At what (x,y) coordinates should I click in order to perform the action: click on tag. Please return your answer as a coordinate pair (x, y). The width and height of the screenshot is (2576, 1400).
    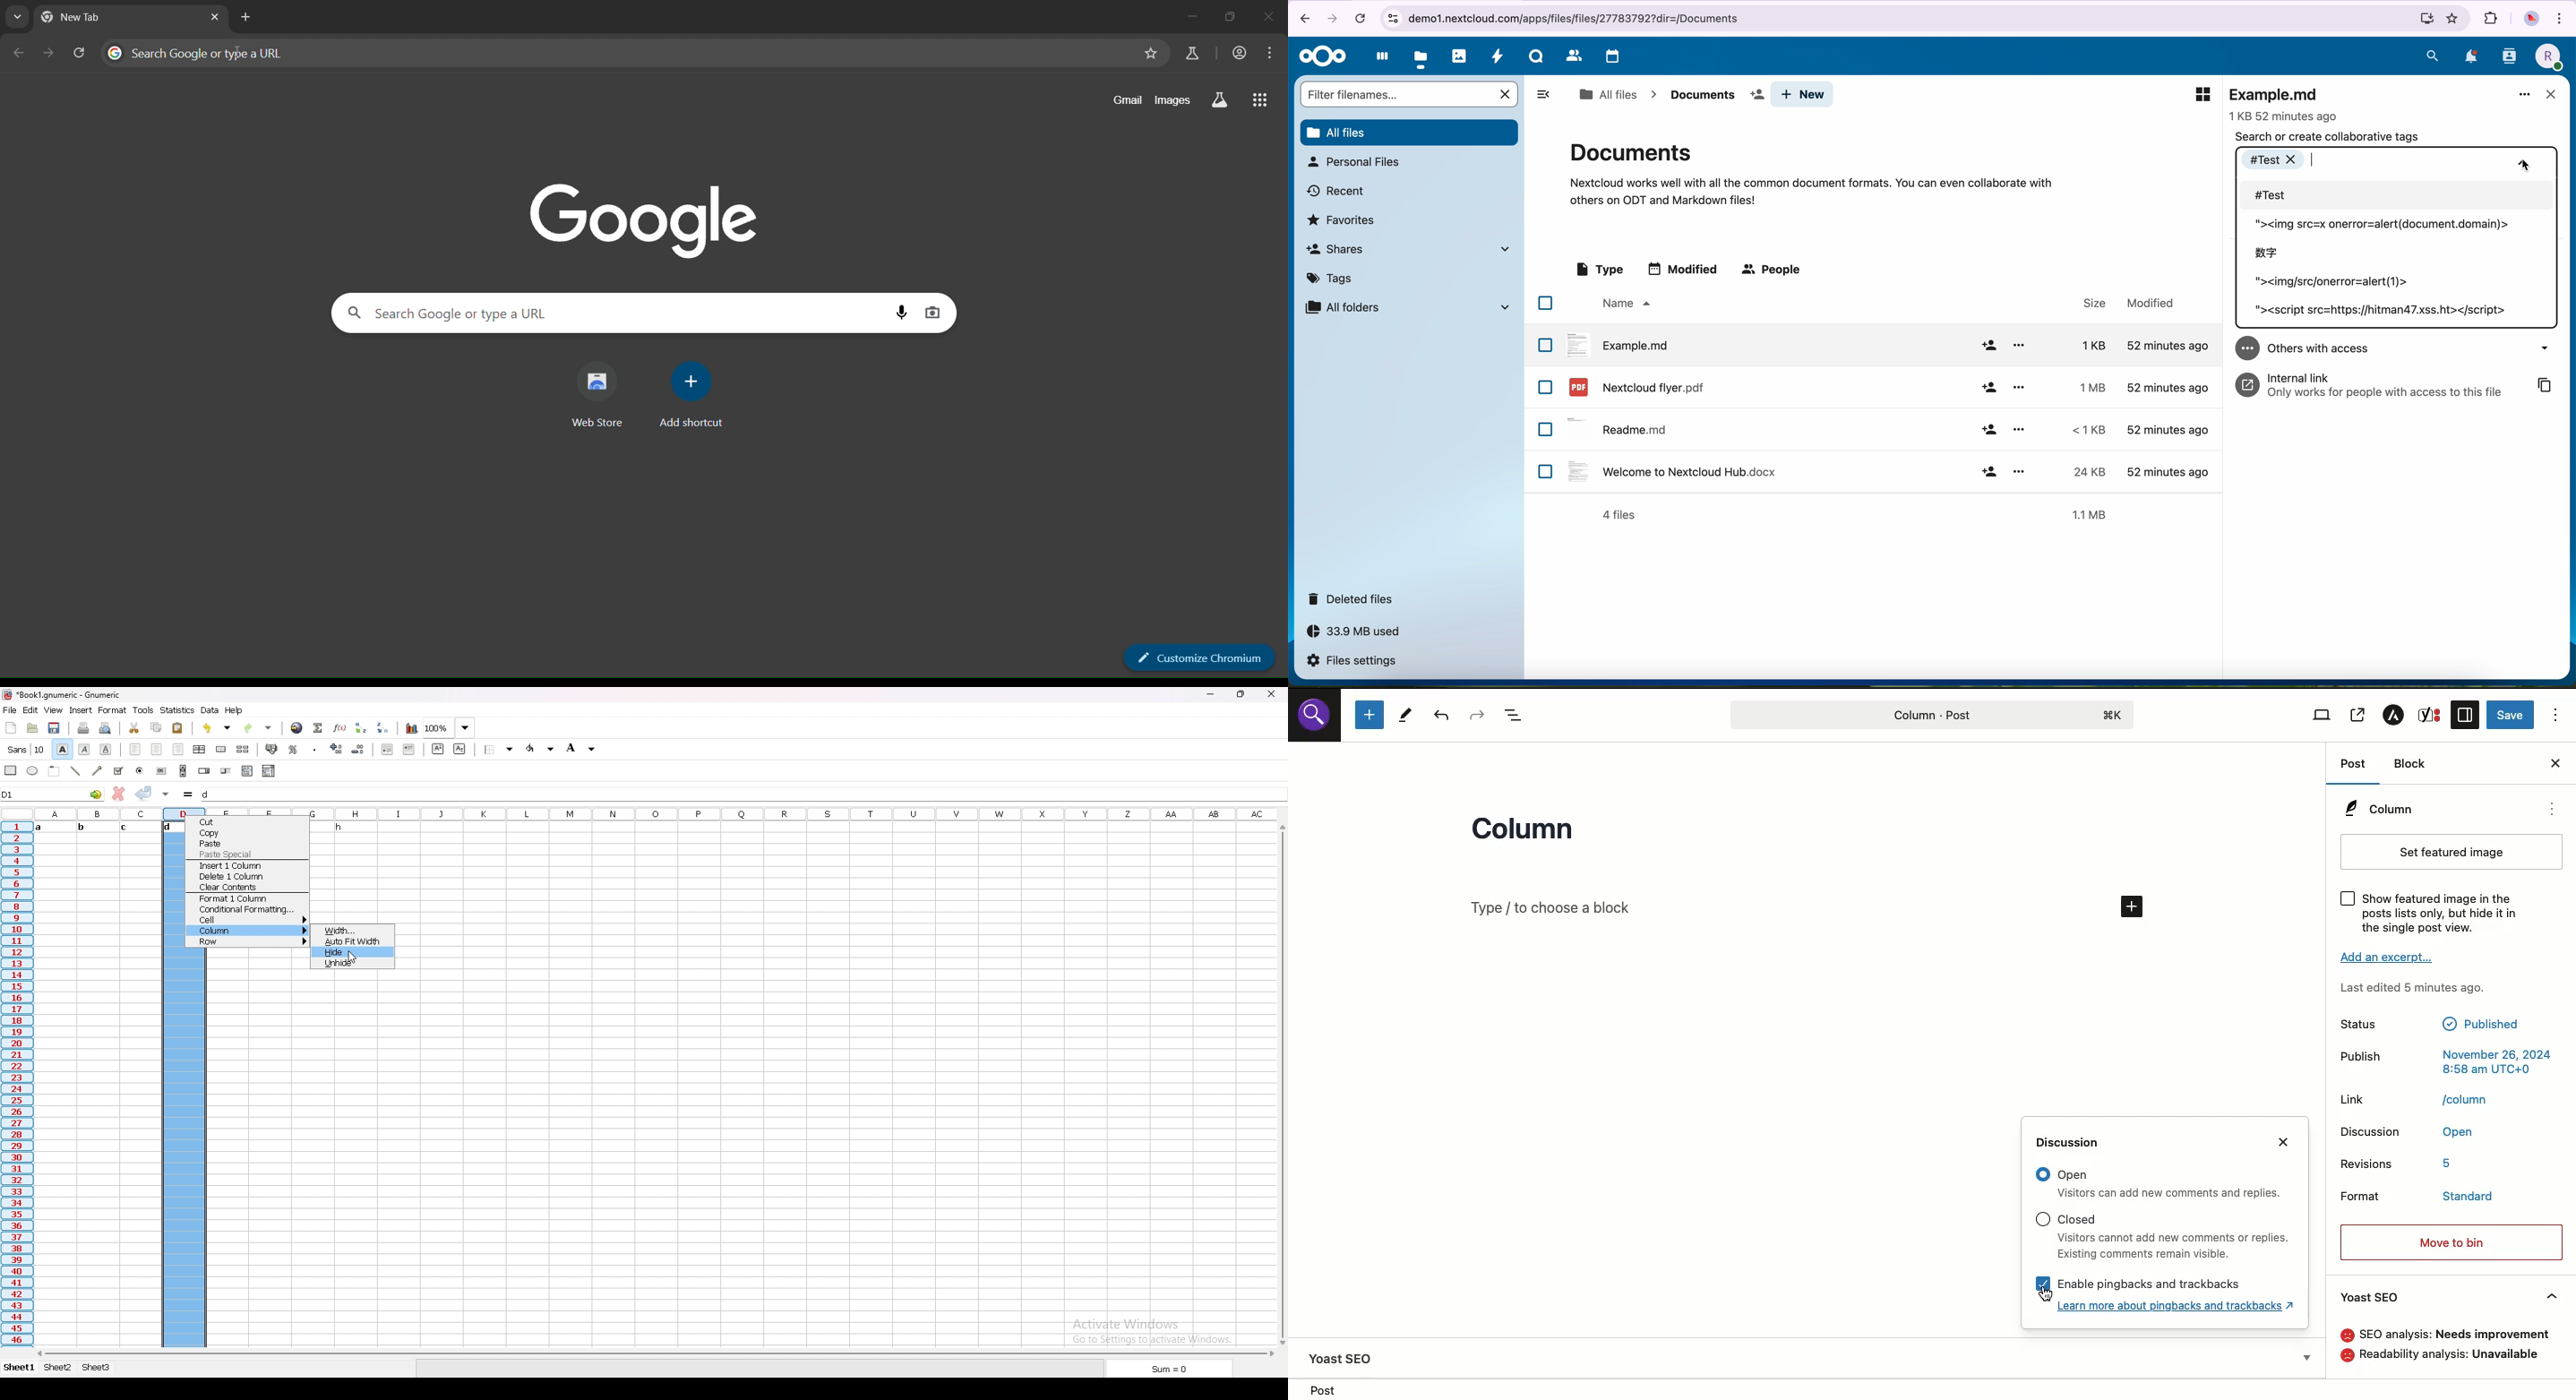
    Looking at the image, I should click on (2332, 284).